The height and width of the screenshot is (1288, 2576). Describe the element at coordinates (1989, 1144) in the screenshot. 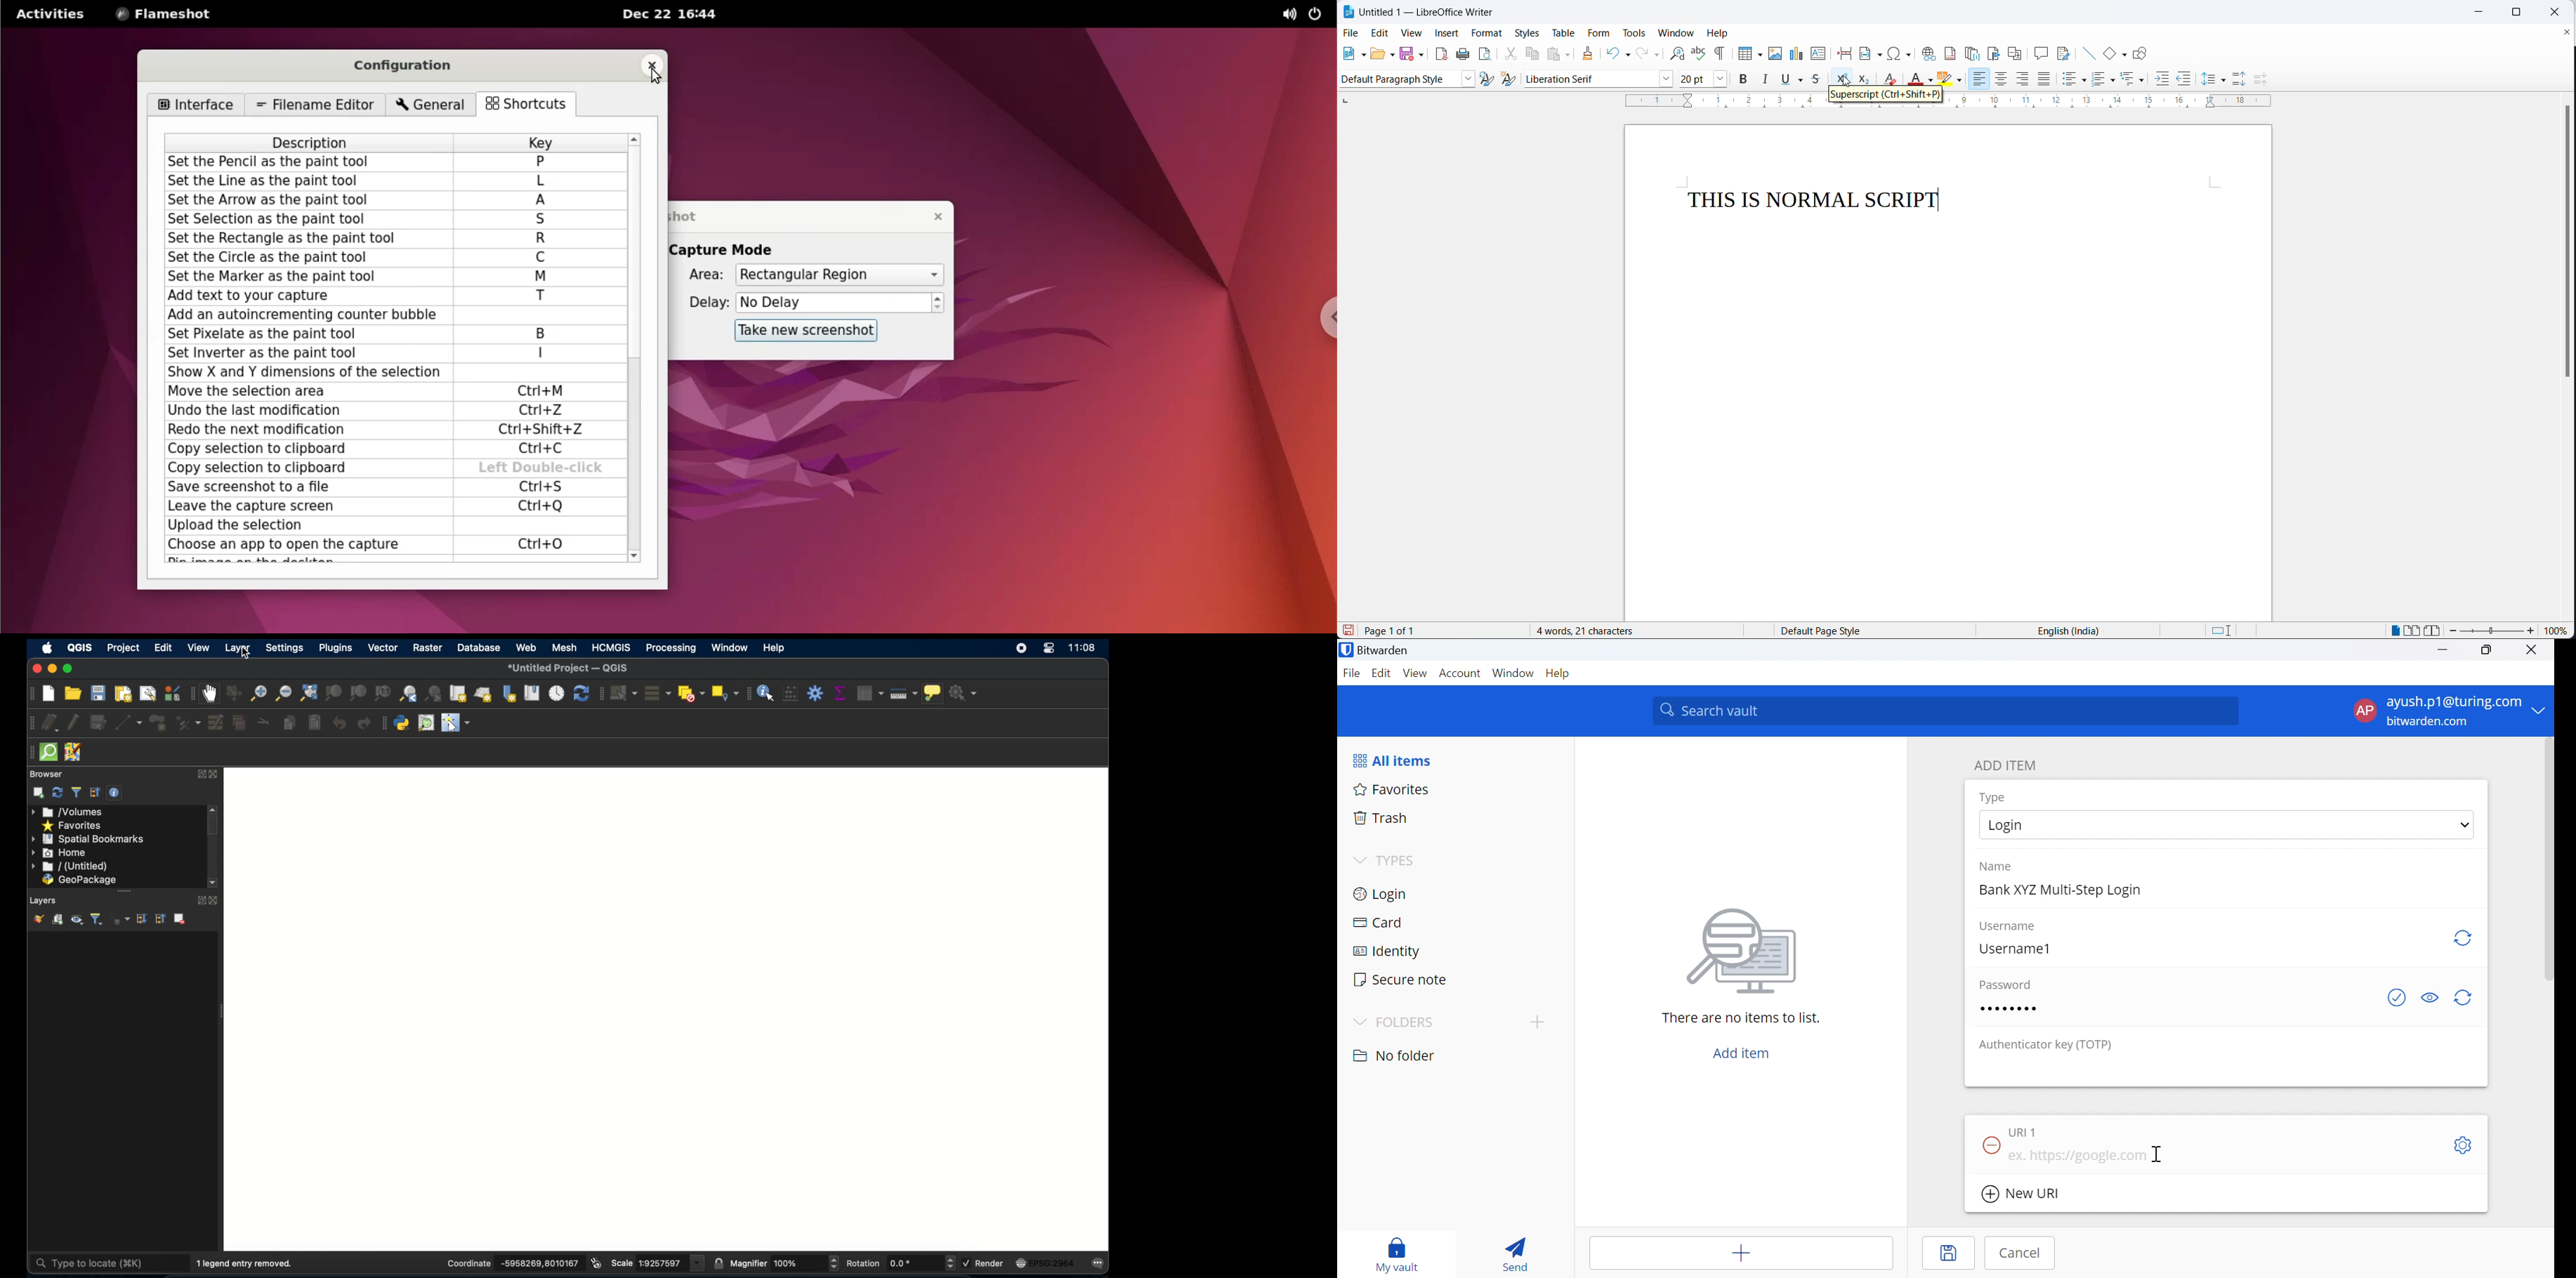

I see `Remove` at that location.